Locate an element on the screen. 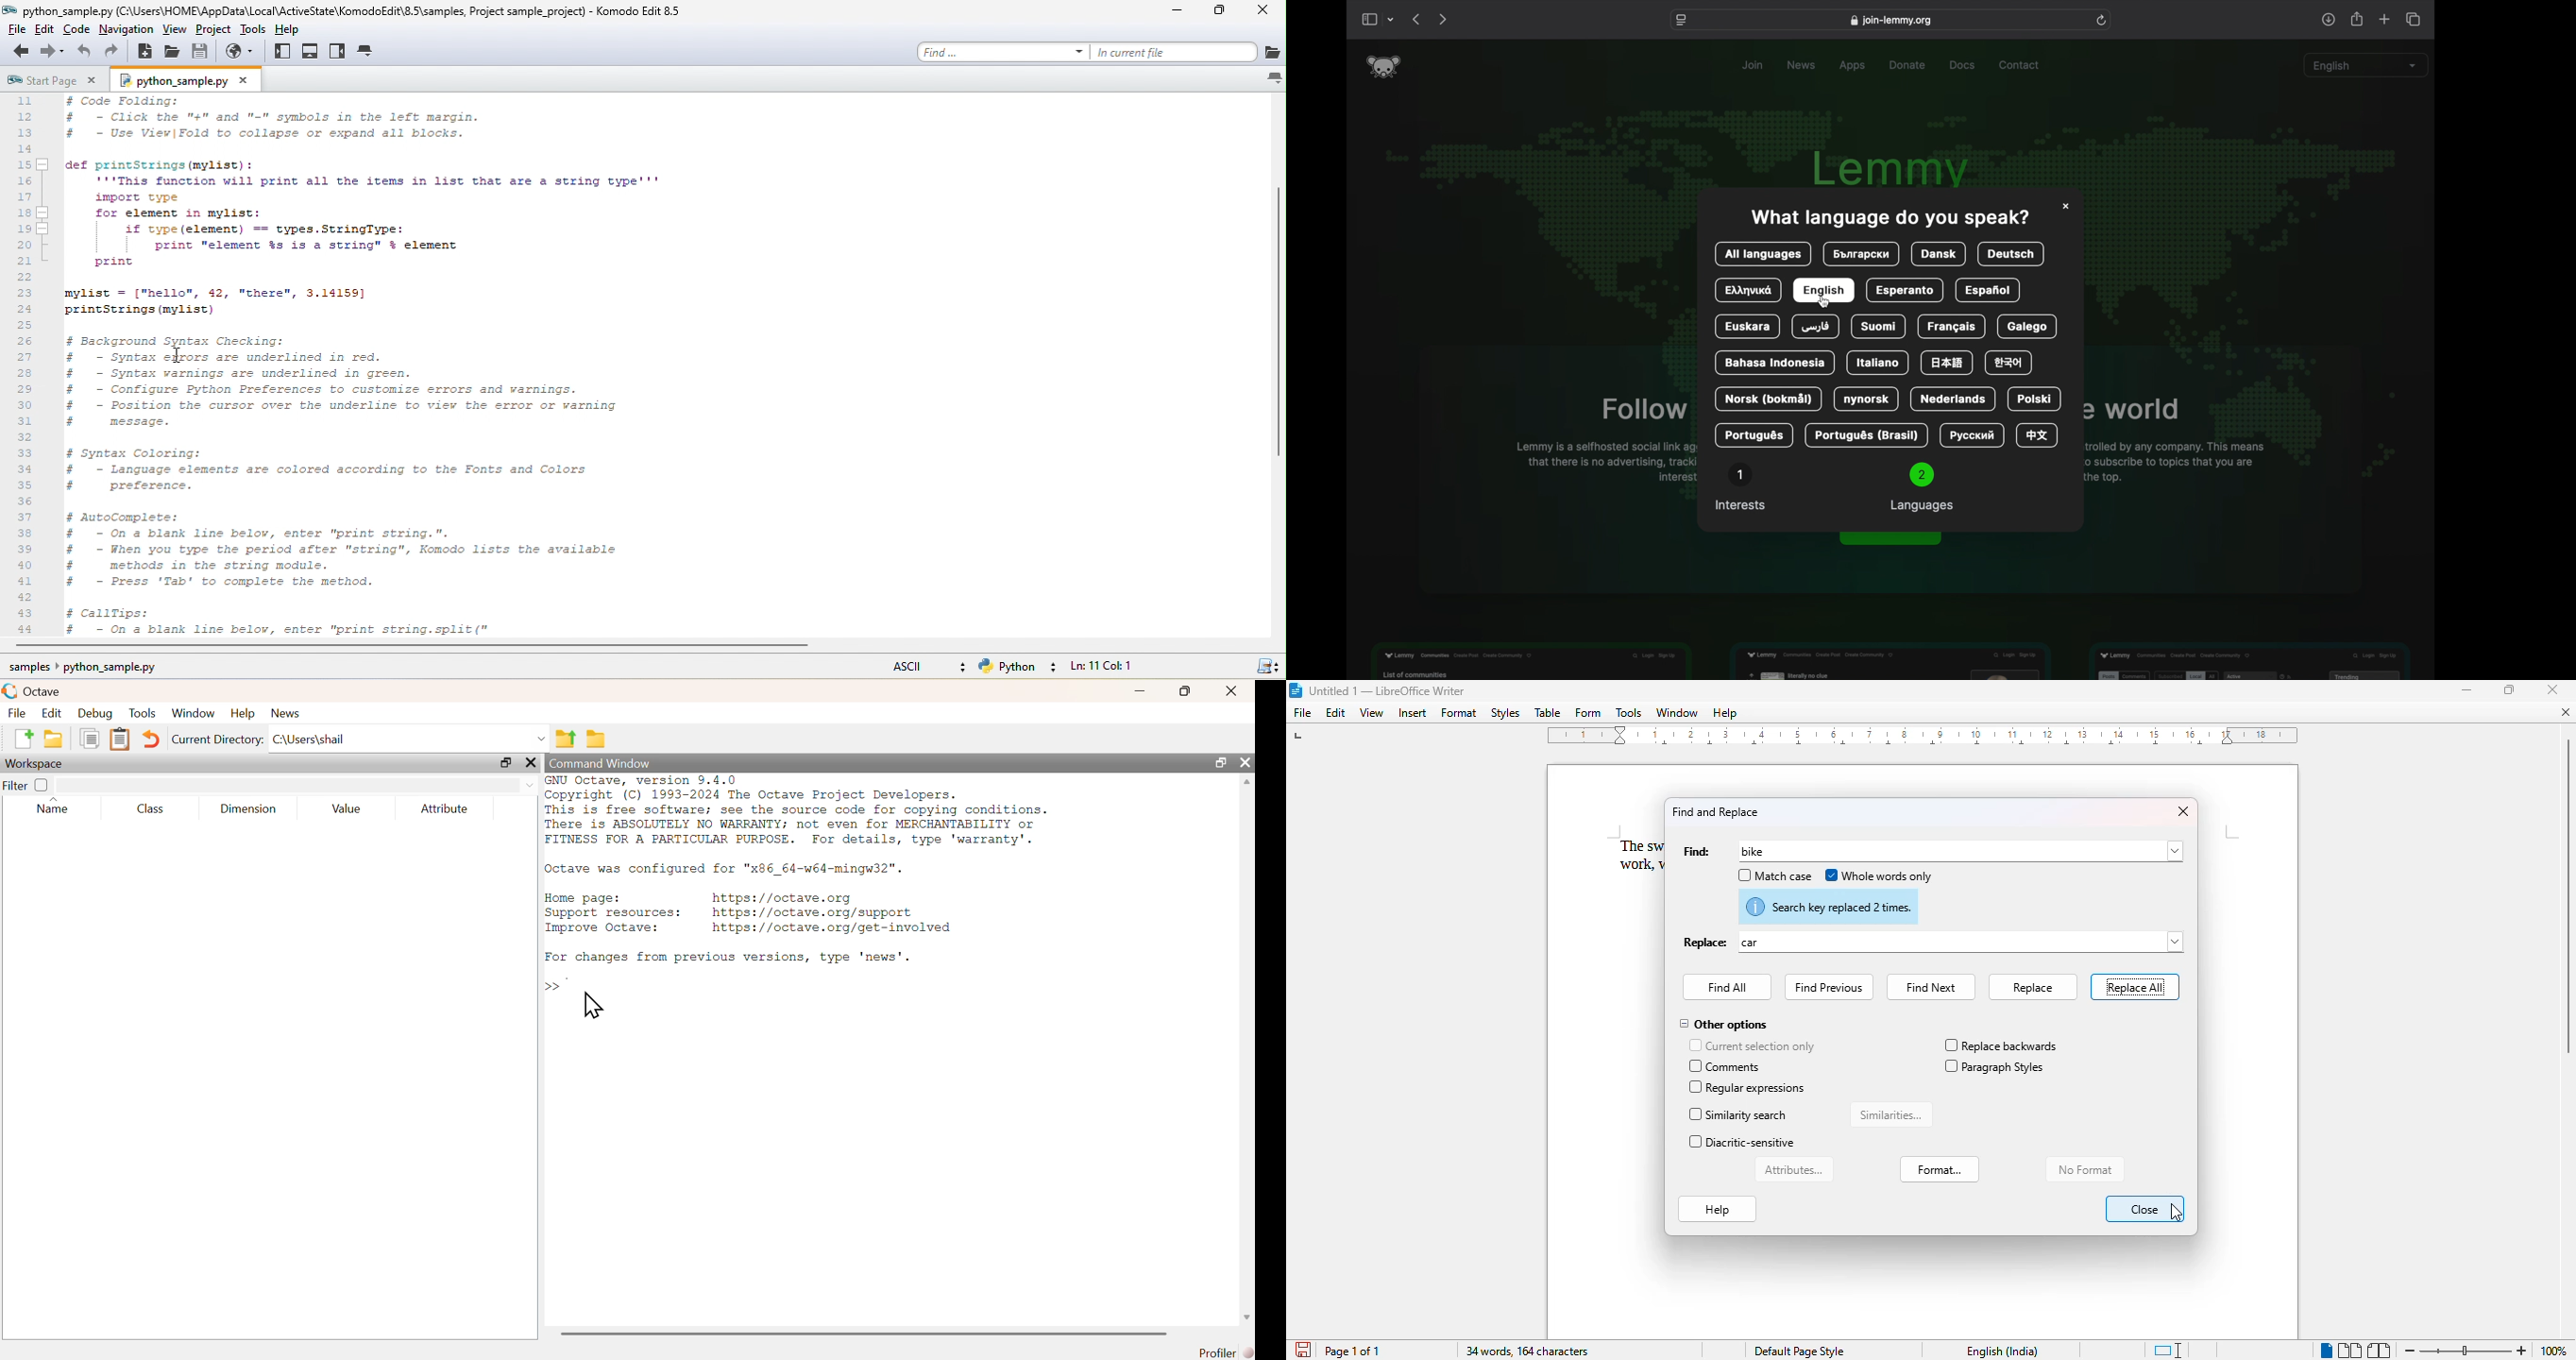  polski is located at coordinates (2033, 399).